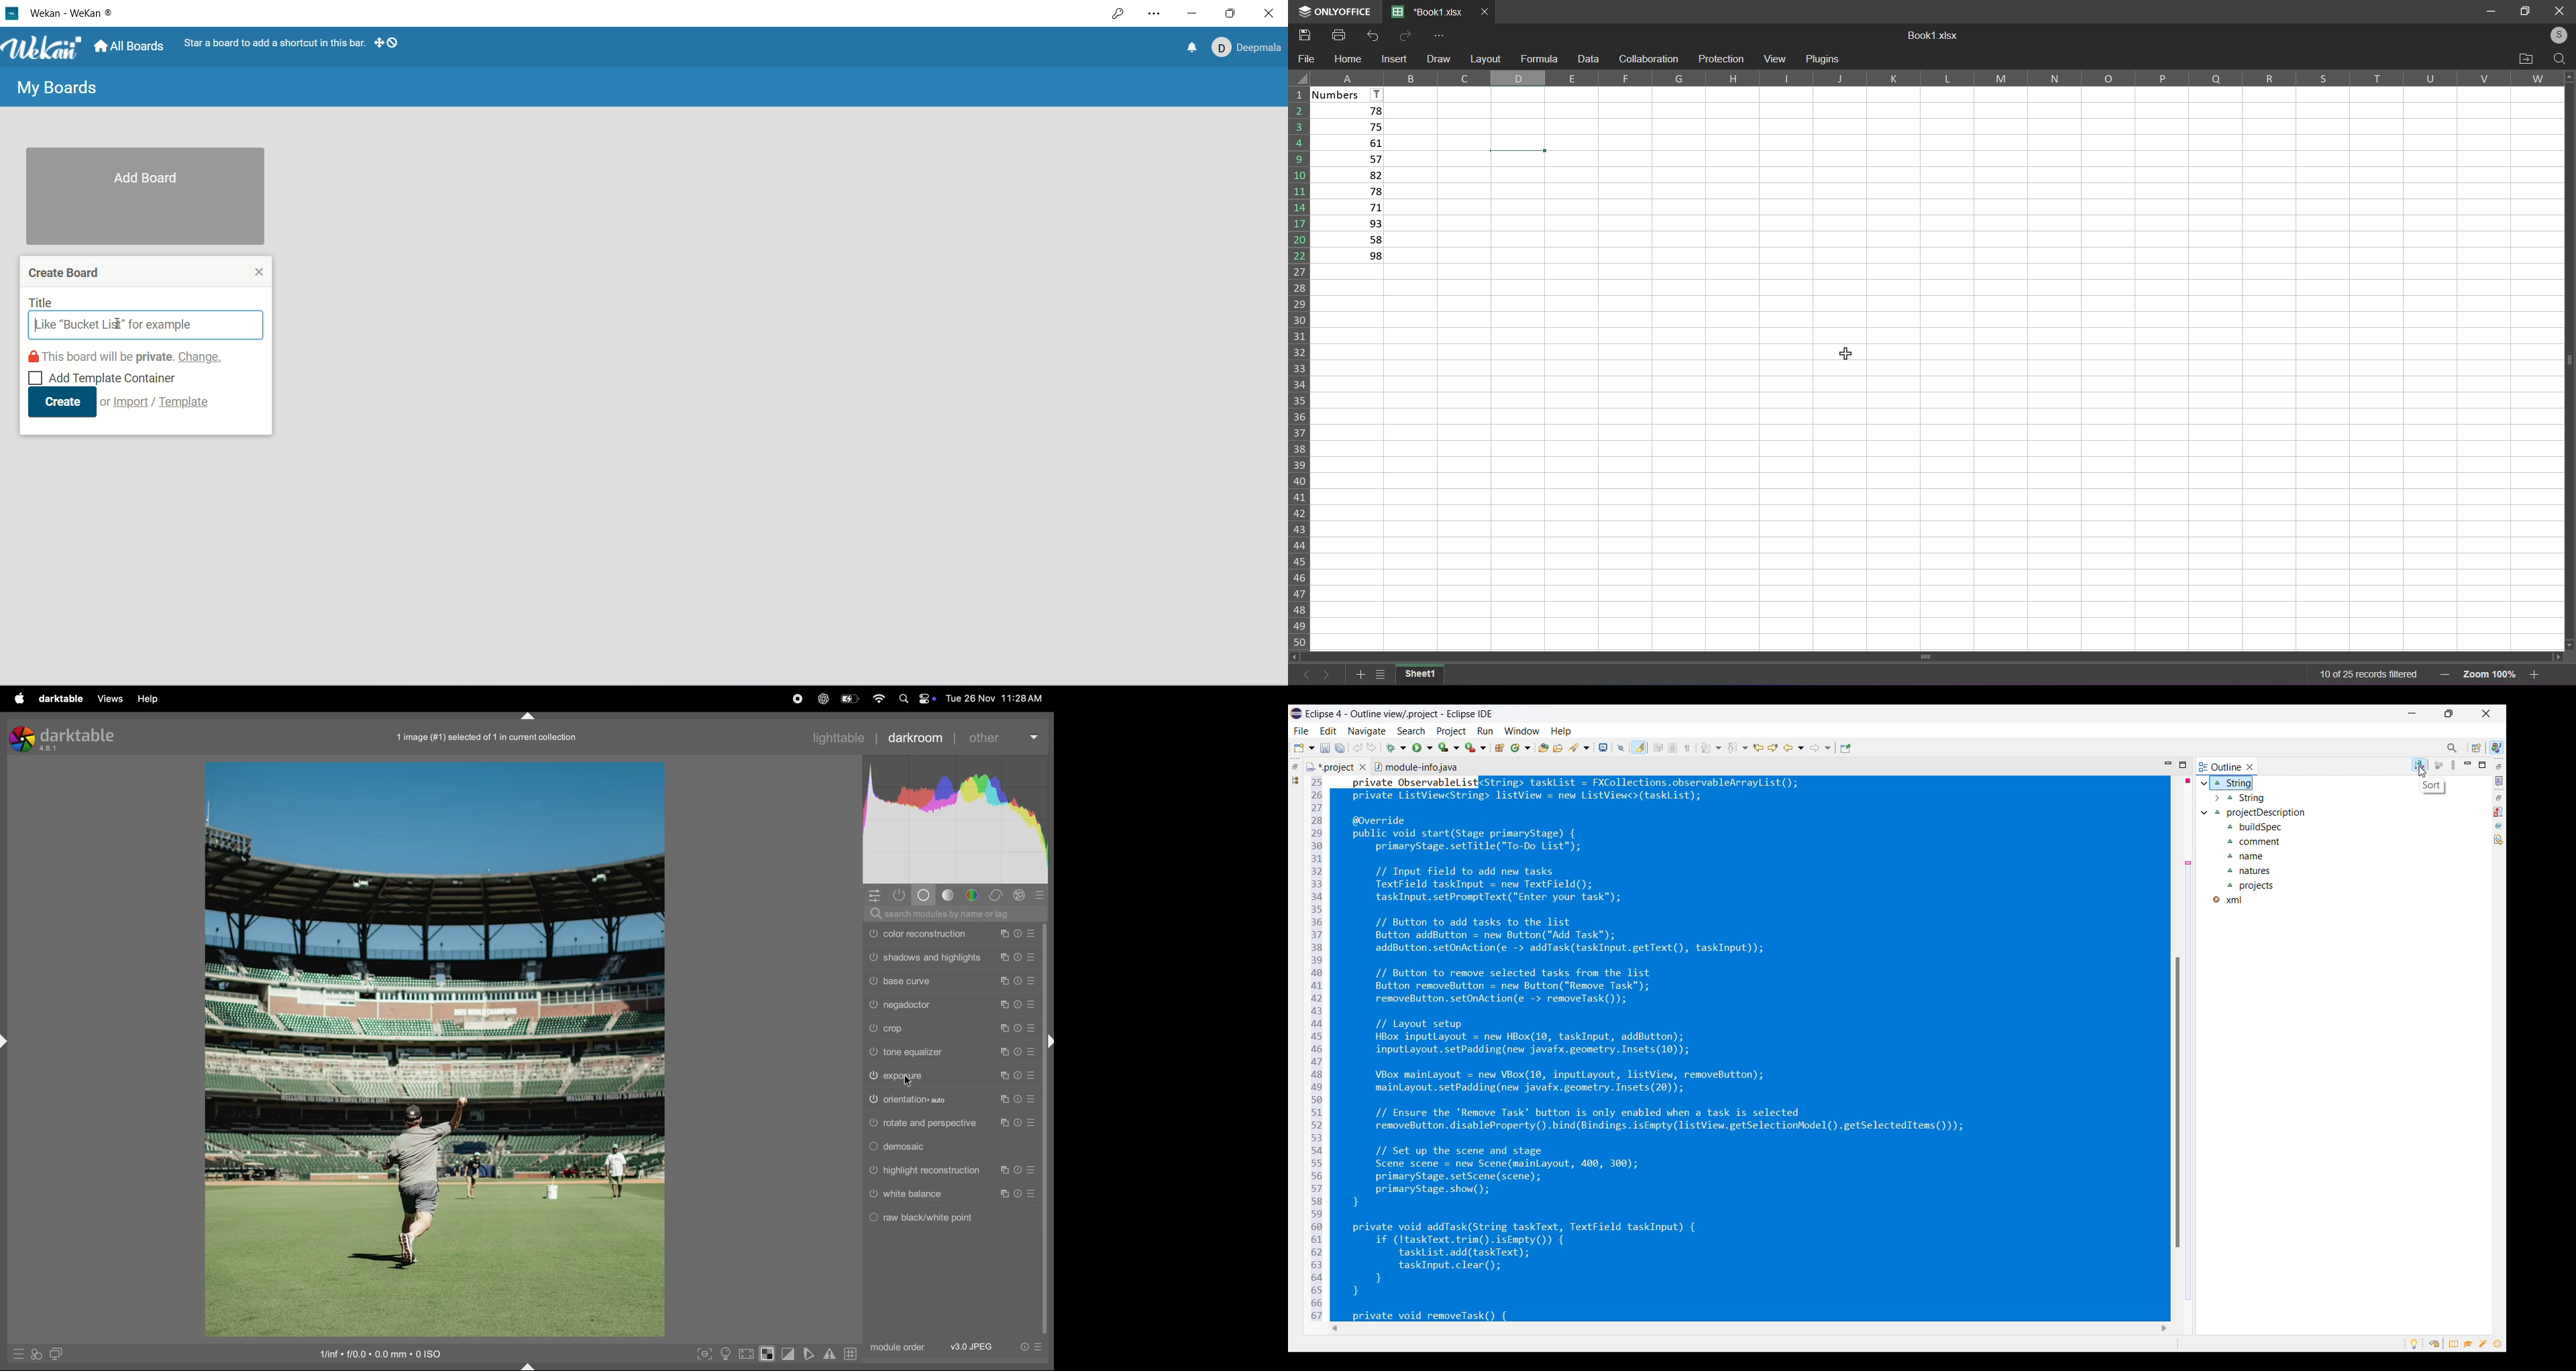 The image size is (2576, 1372). What do you see at coordinates (1004, 1100) in the screenshot?
I see `copy` at bounding box center [1004, 1100].